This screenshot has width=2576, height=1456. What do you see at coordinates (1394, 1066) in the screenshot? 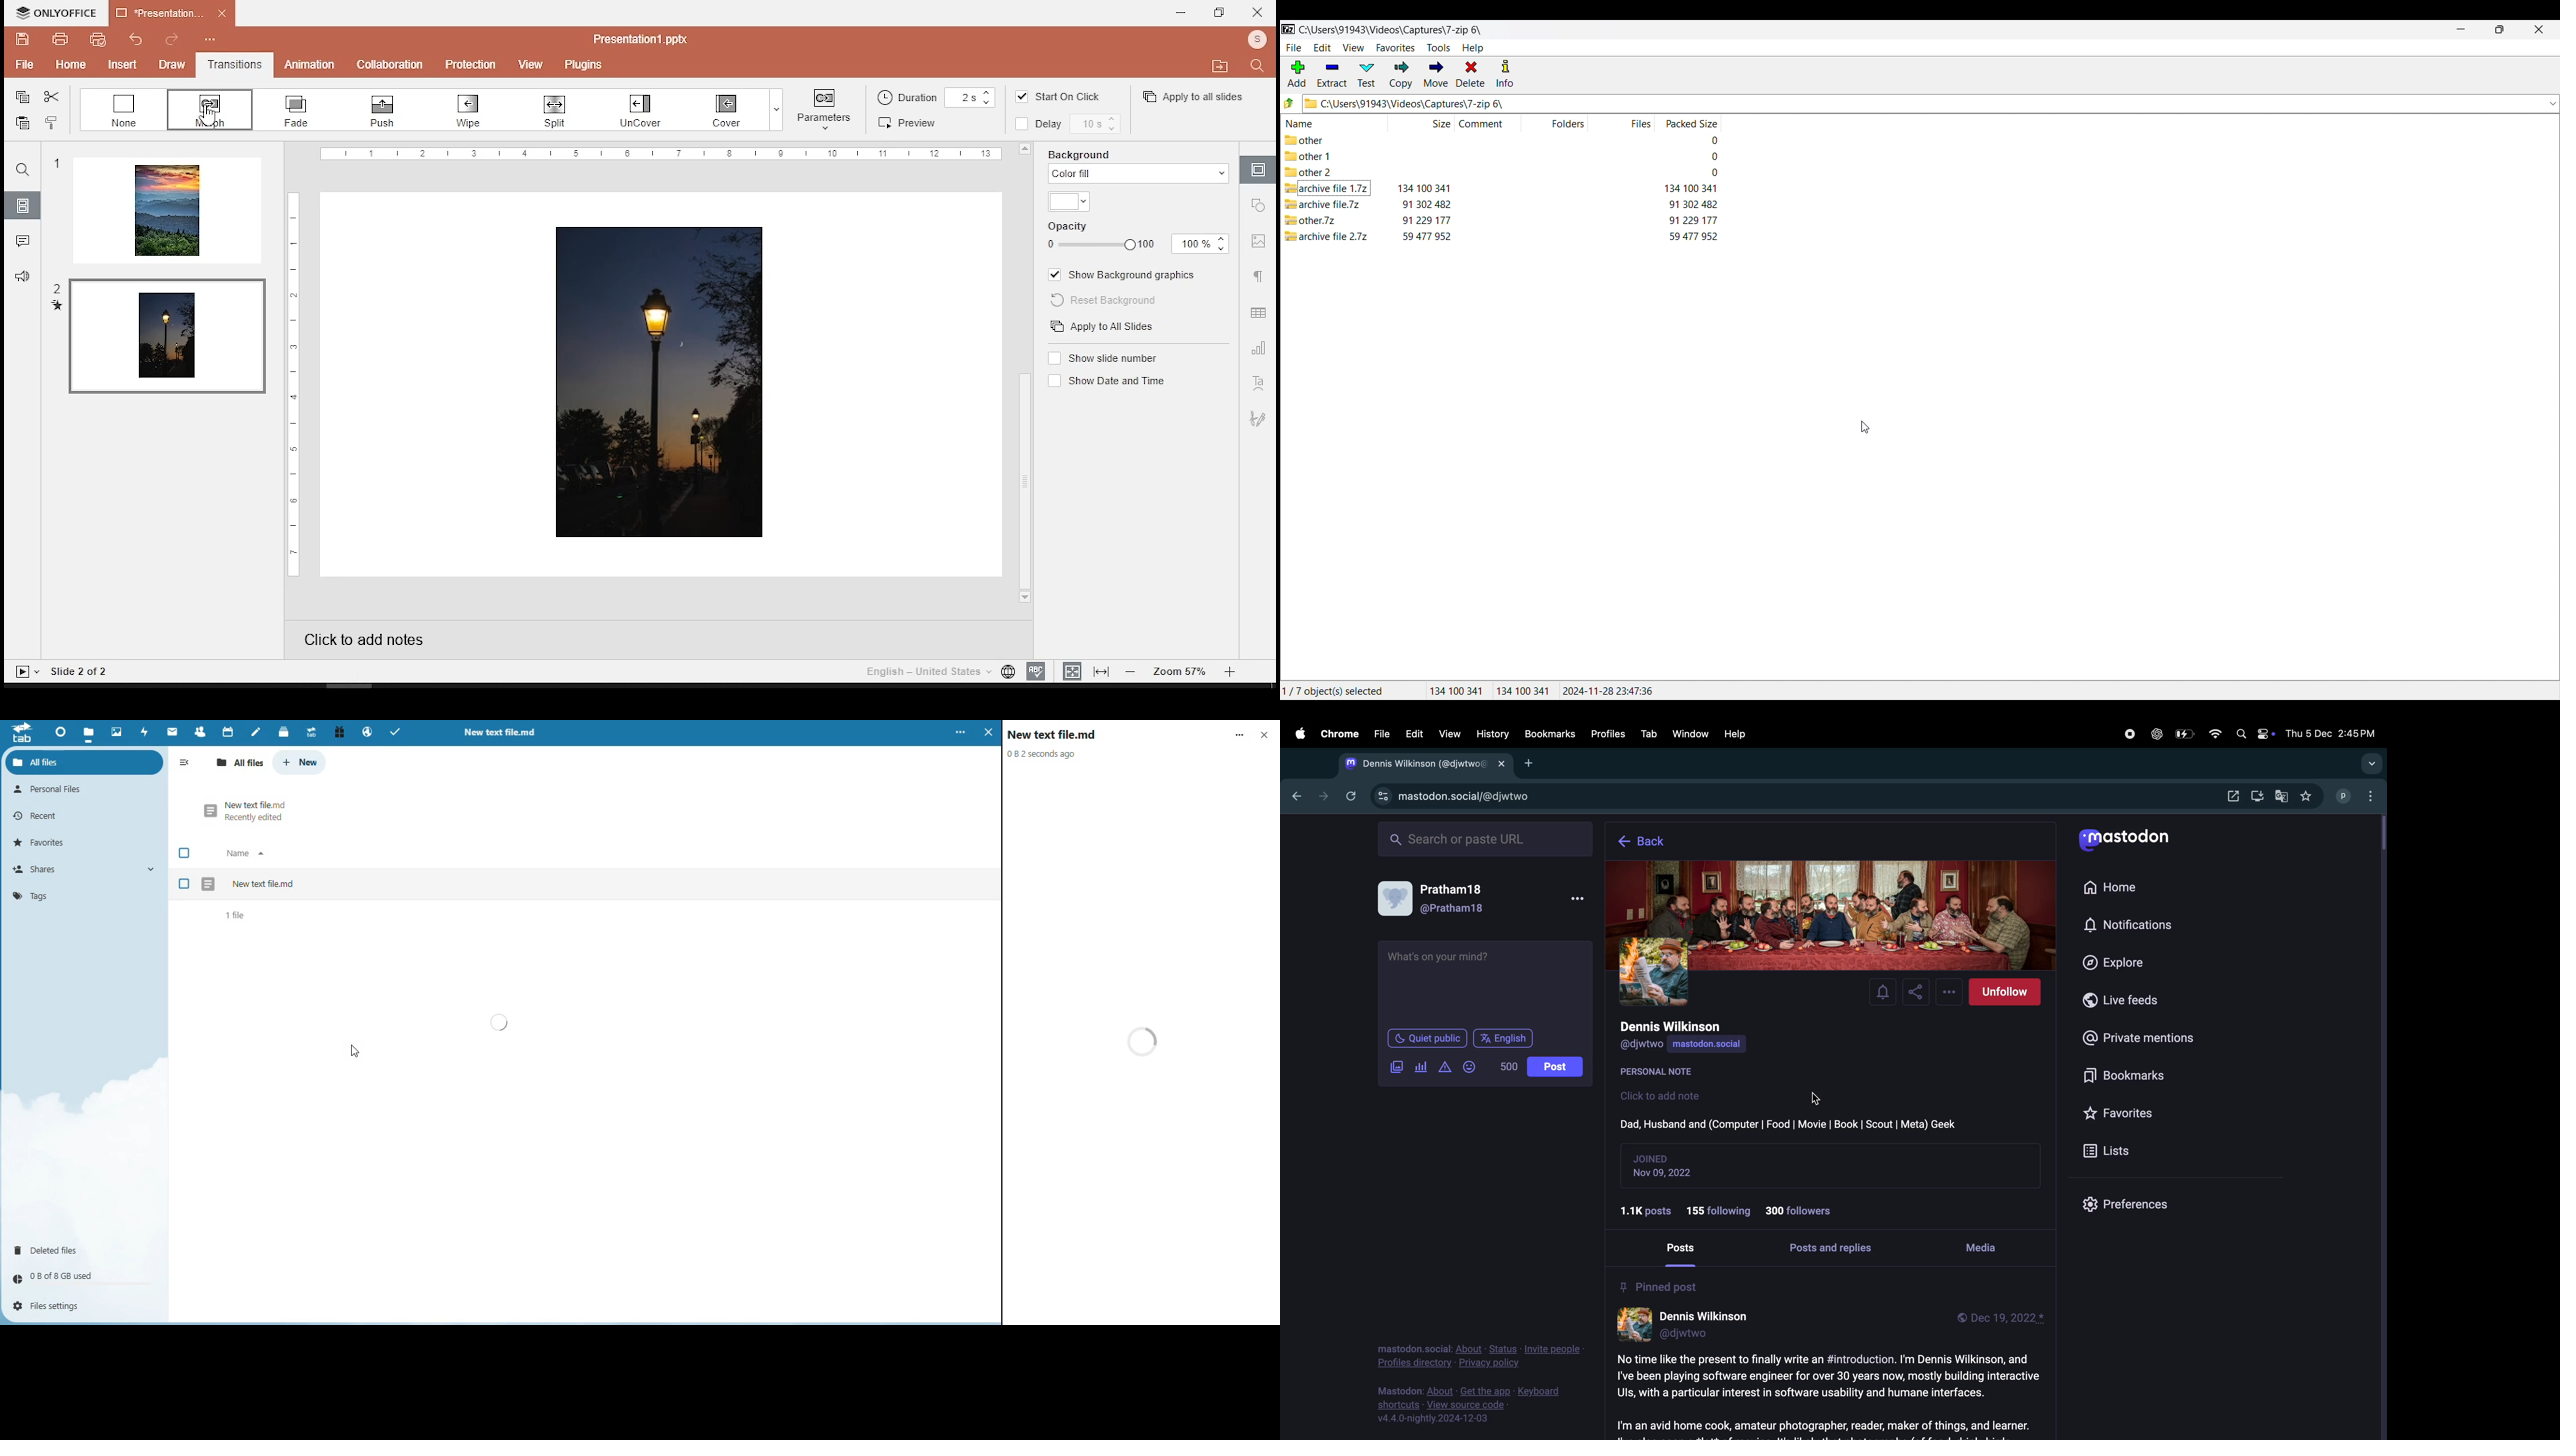
I see `add images` at bounding box center [1394, 1066].